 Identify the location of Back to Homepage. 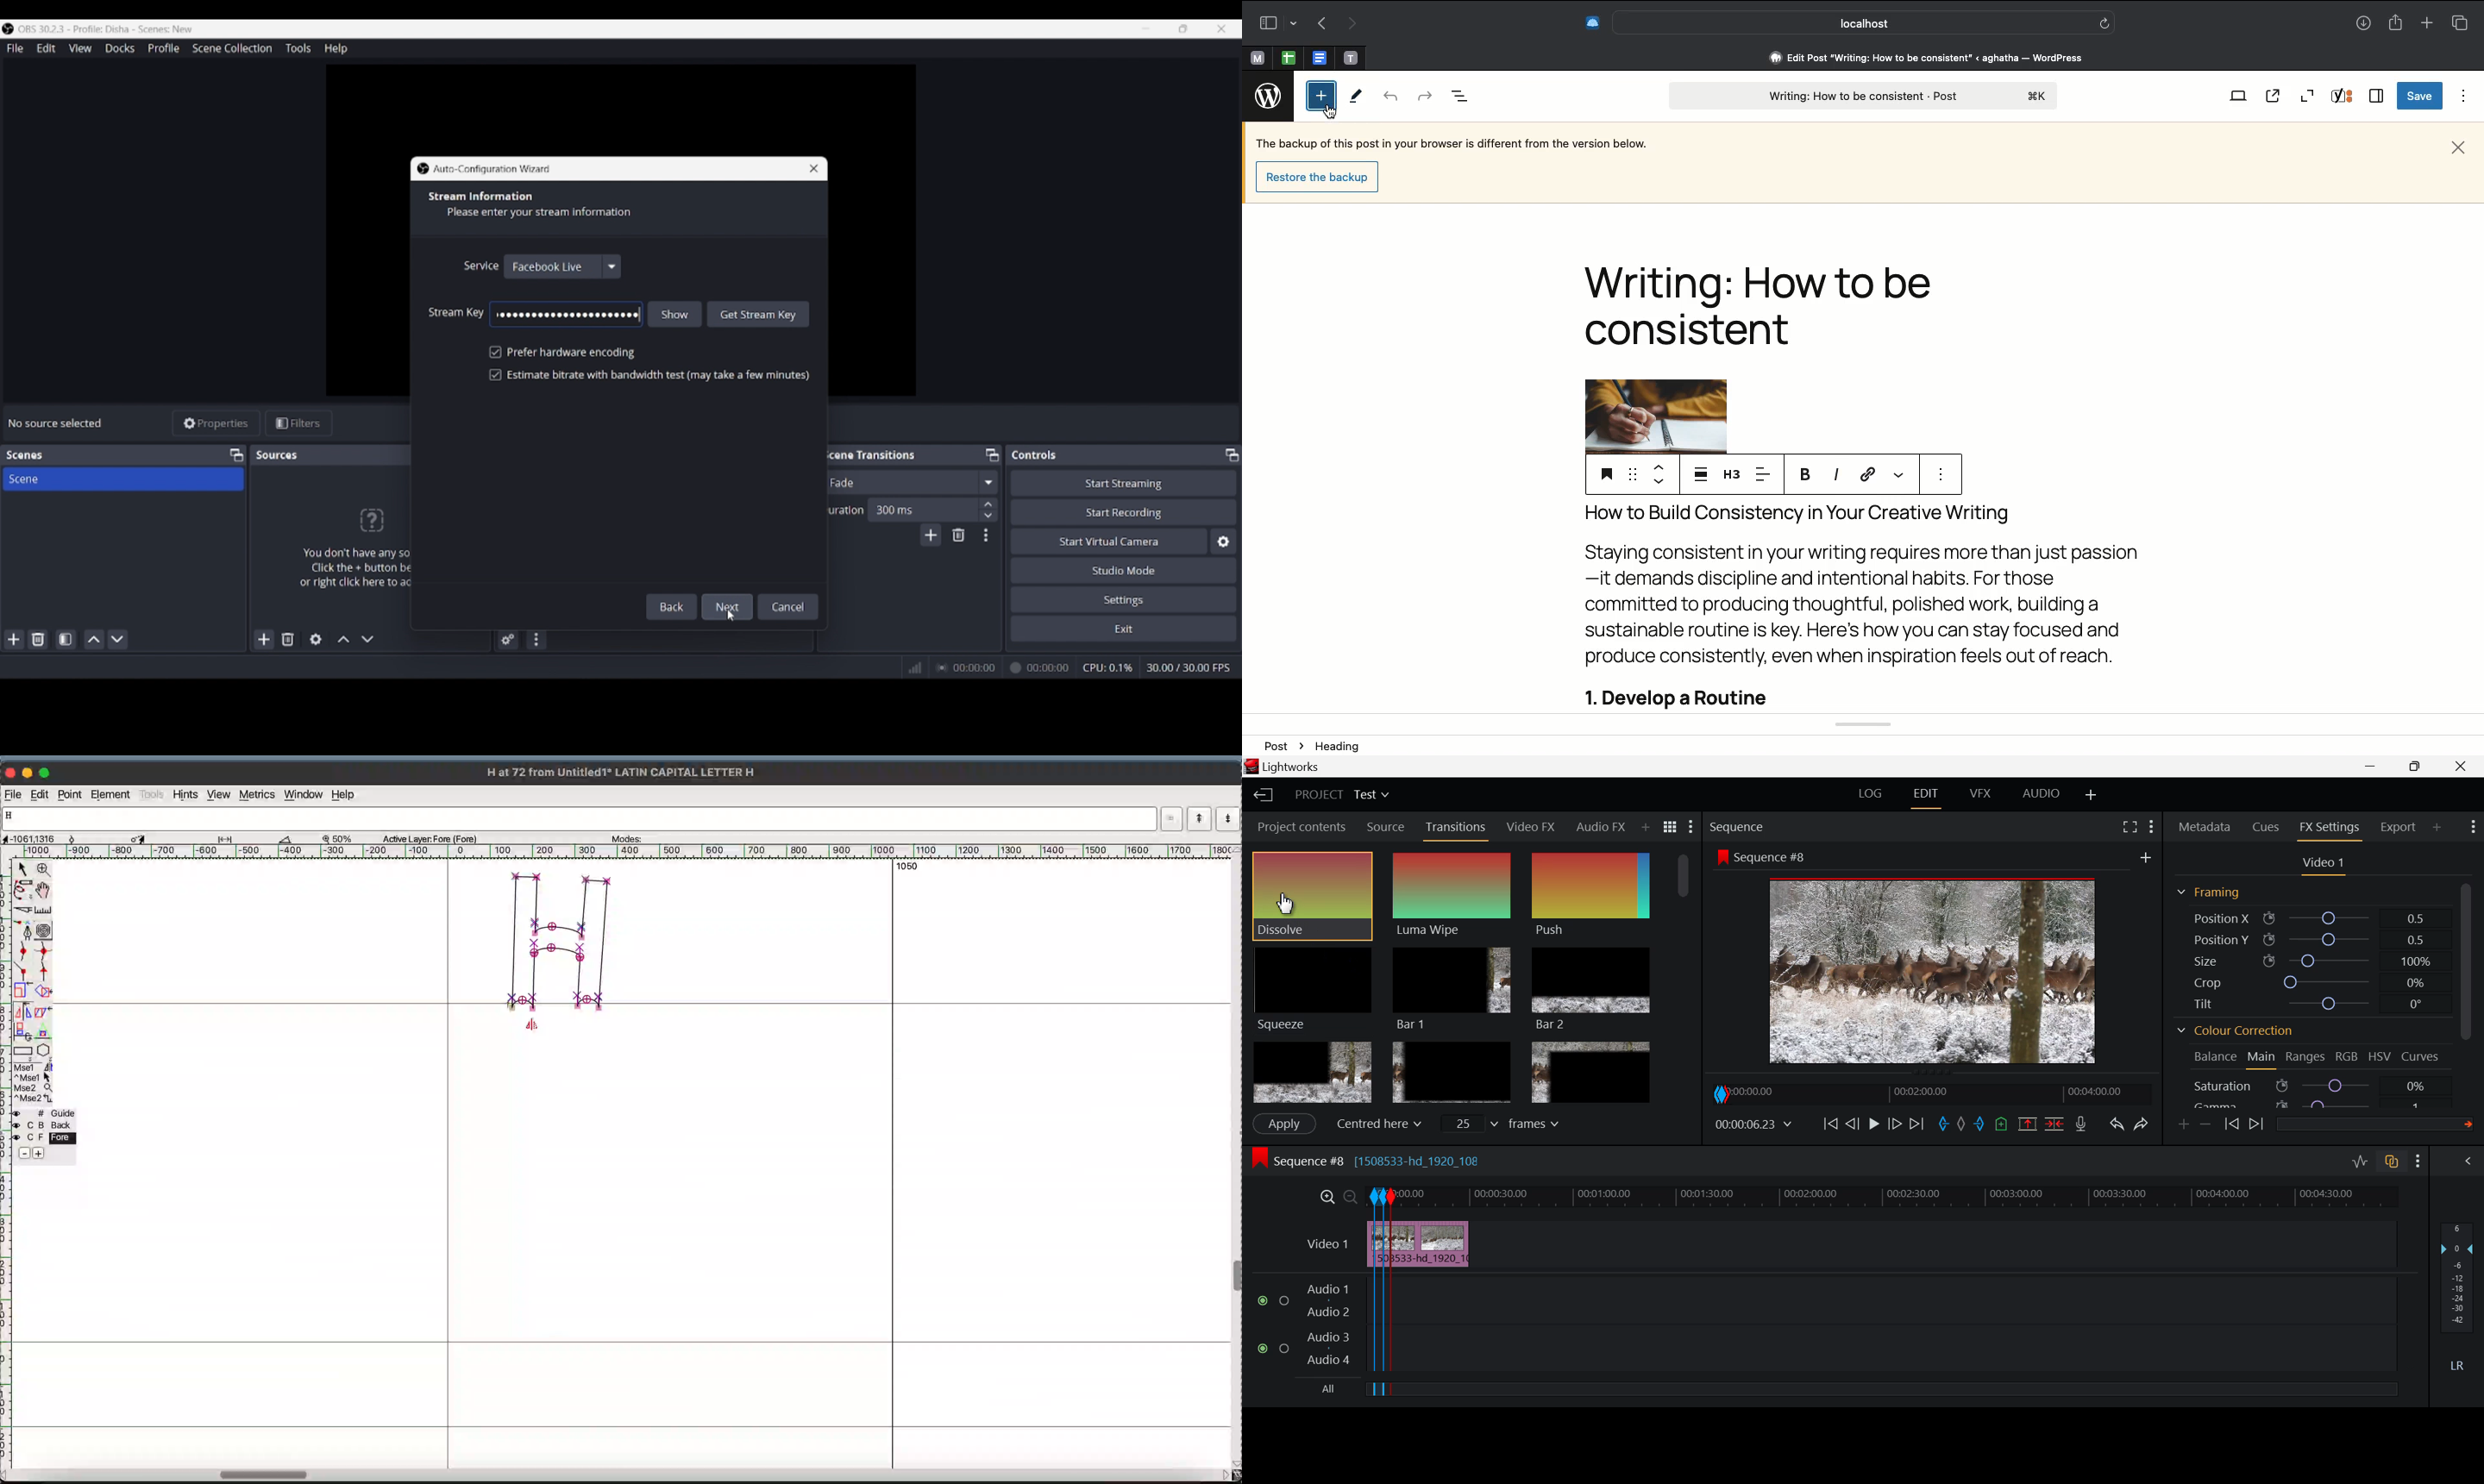
(1259, 796).